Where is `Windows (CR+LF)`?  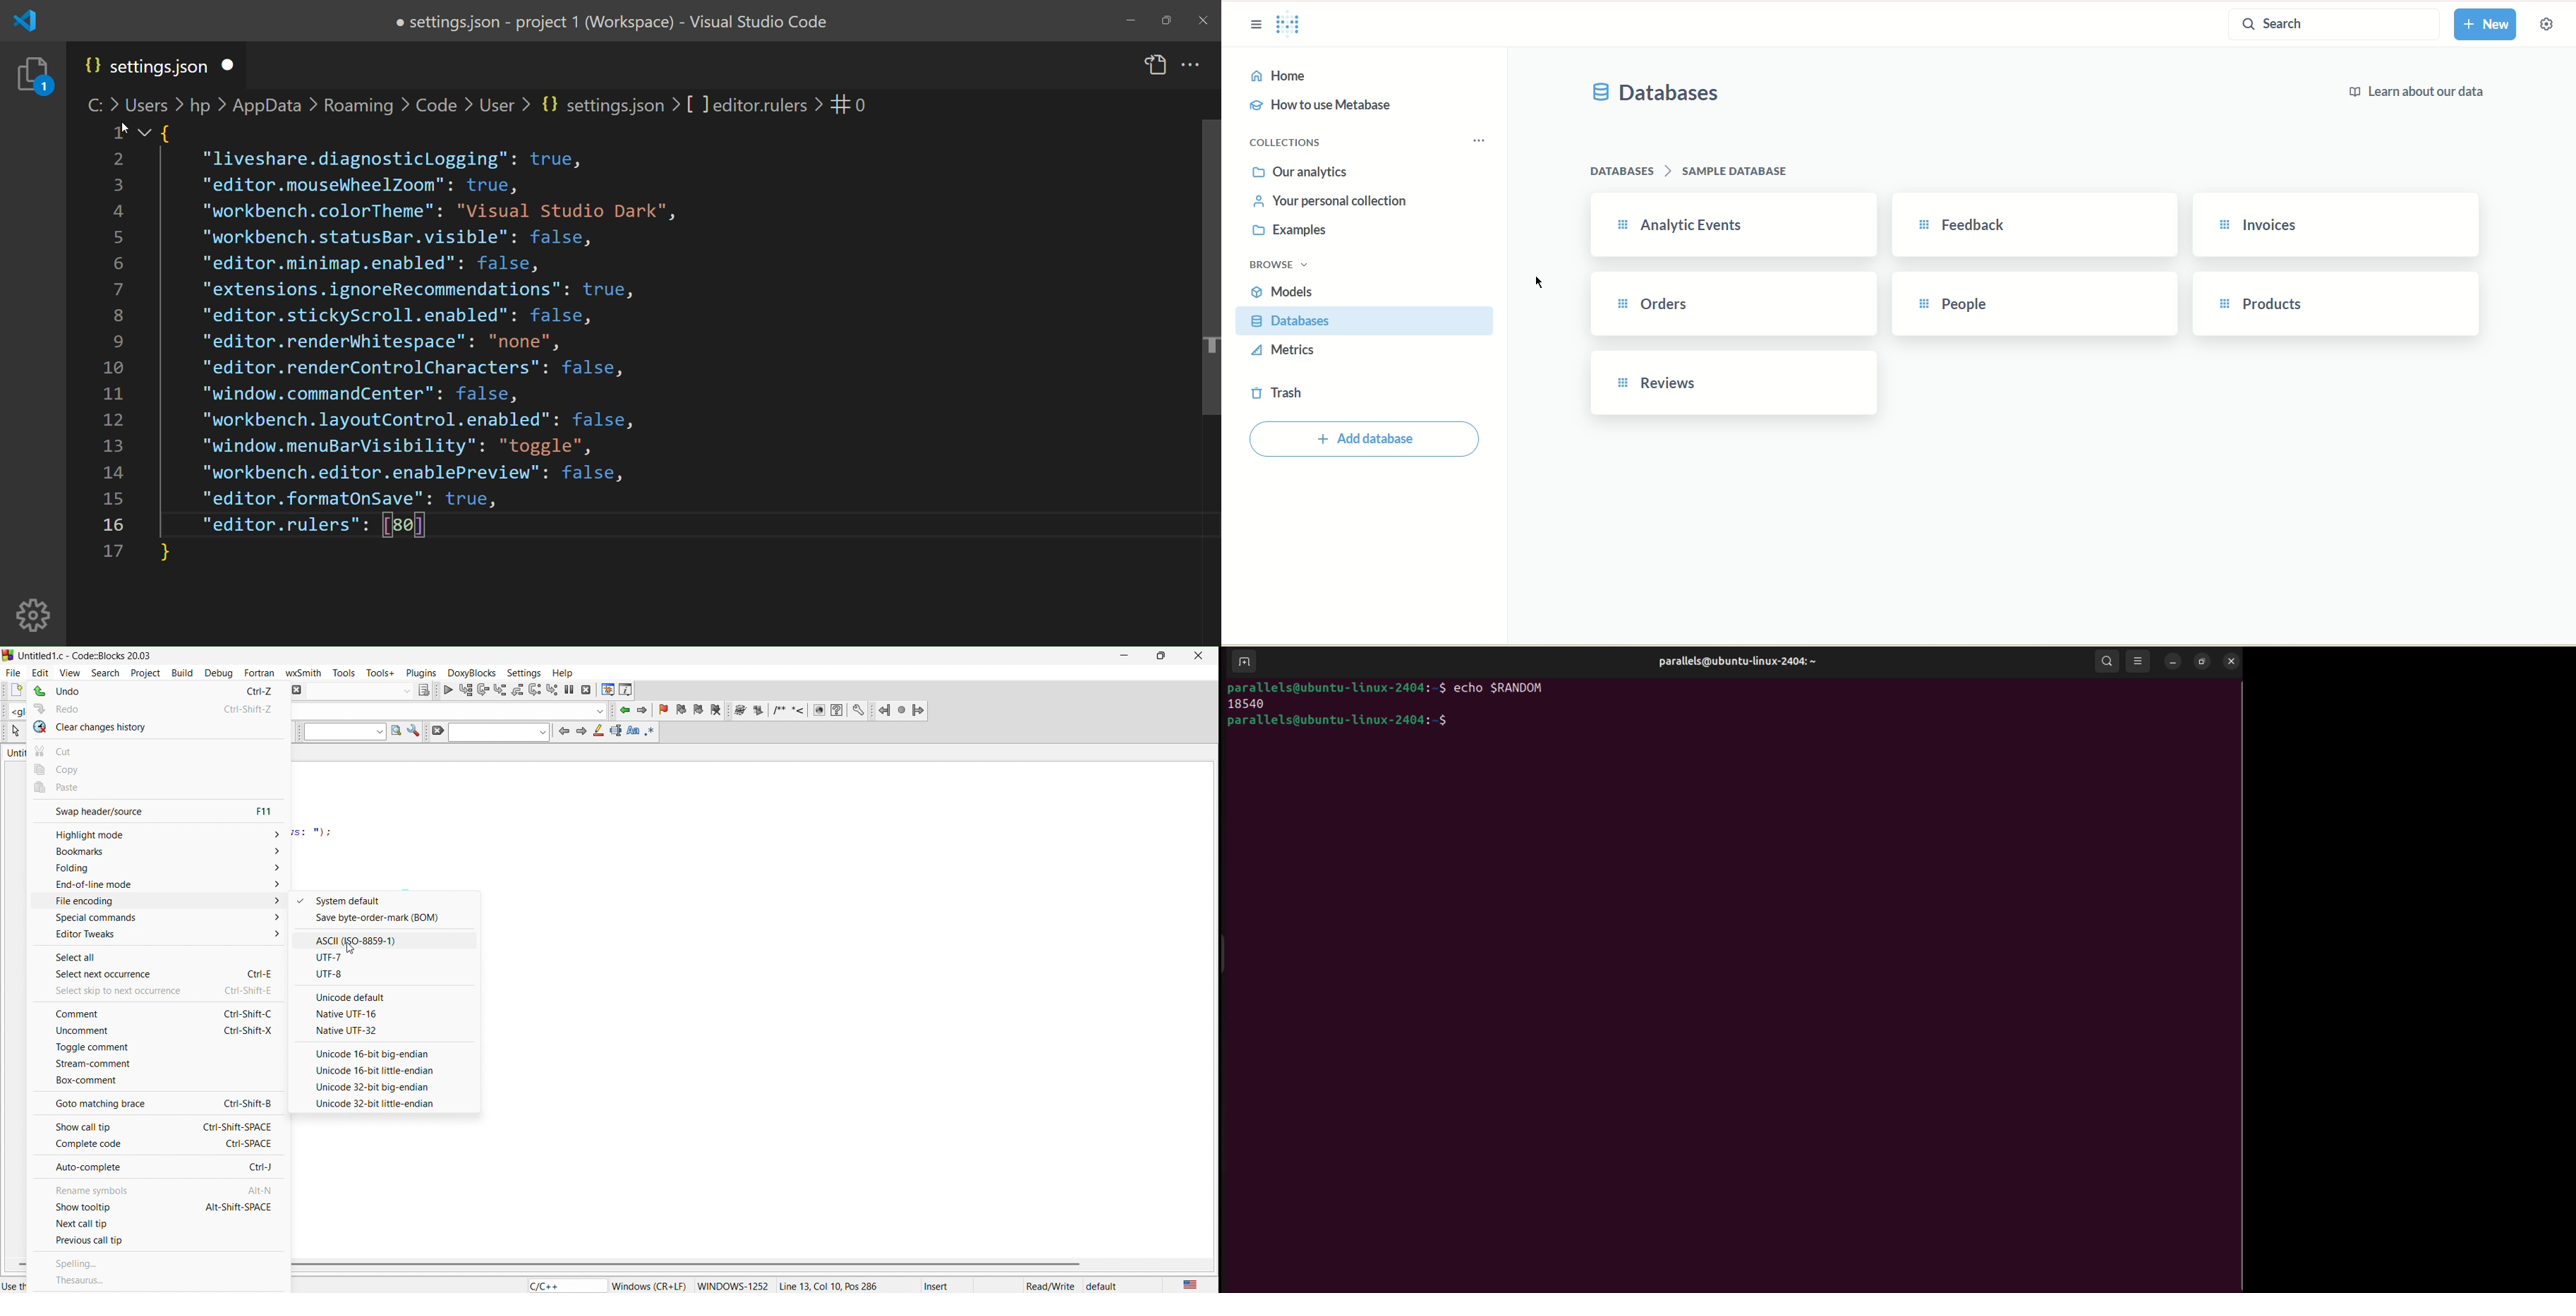 Windows (CR+LF) is located at coordinates (649, 1285).